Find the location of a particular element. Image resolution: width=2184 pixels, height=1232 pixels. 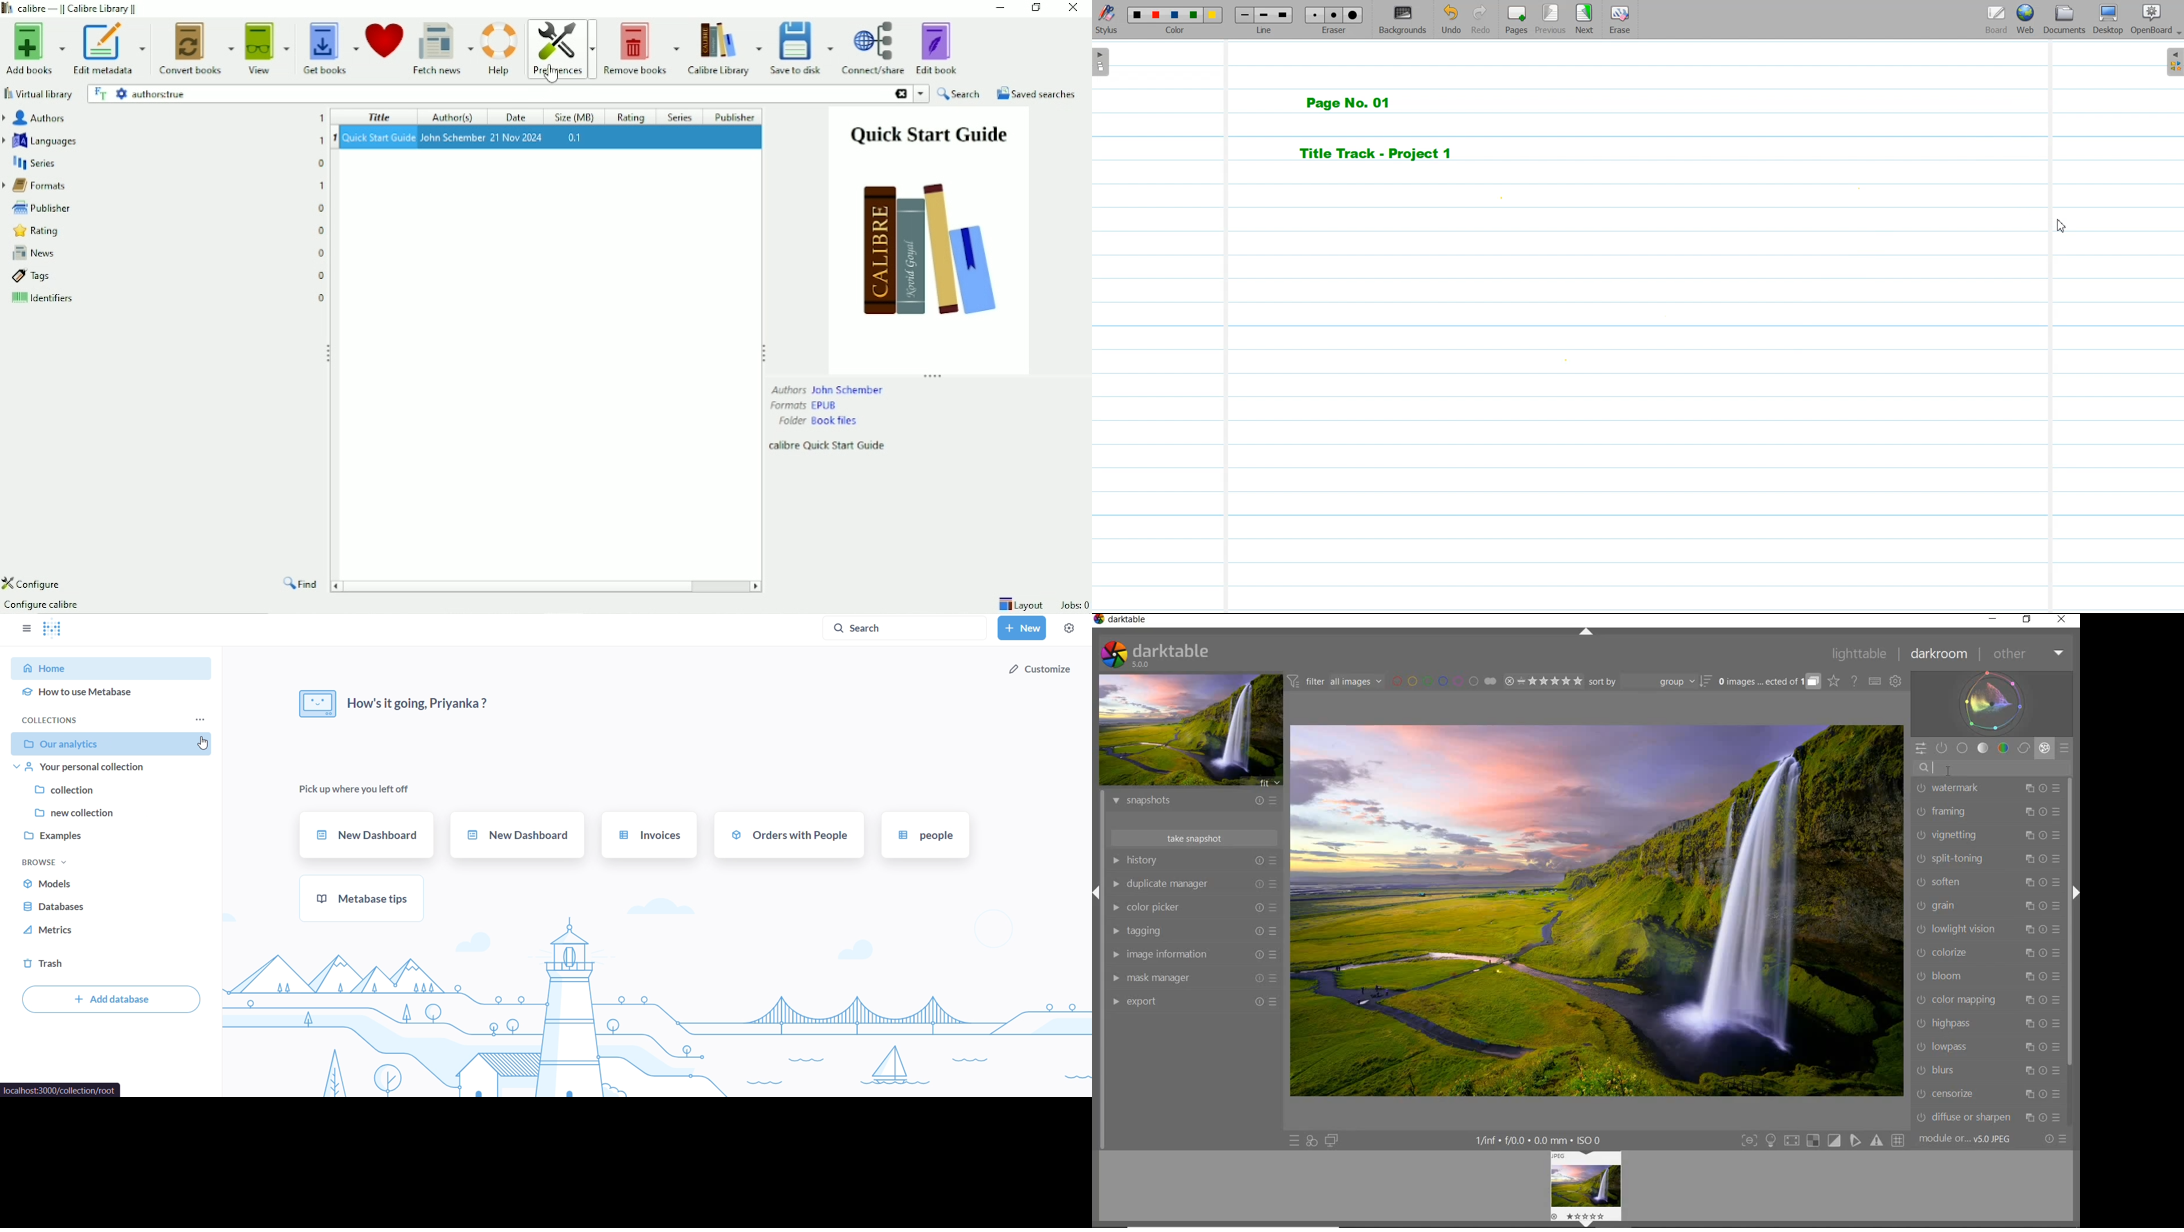

vignetting is located at coordinates (1989, 836).